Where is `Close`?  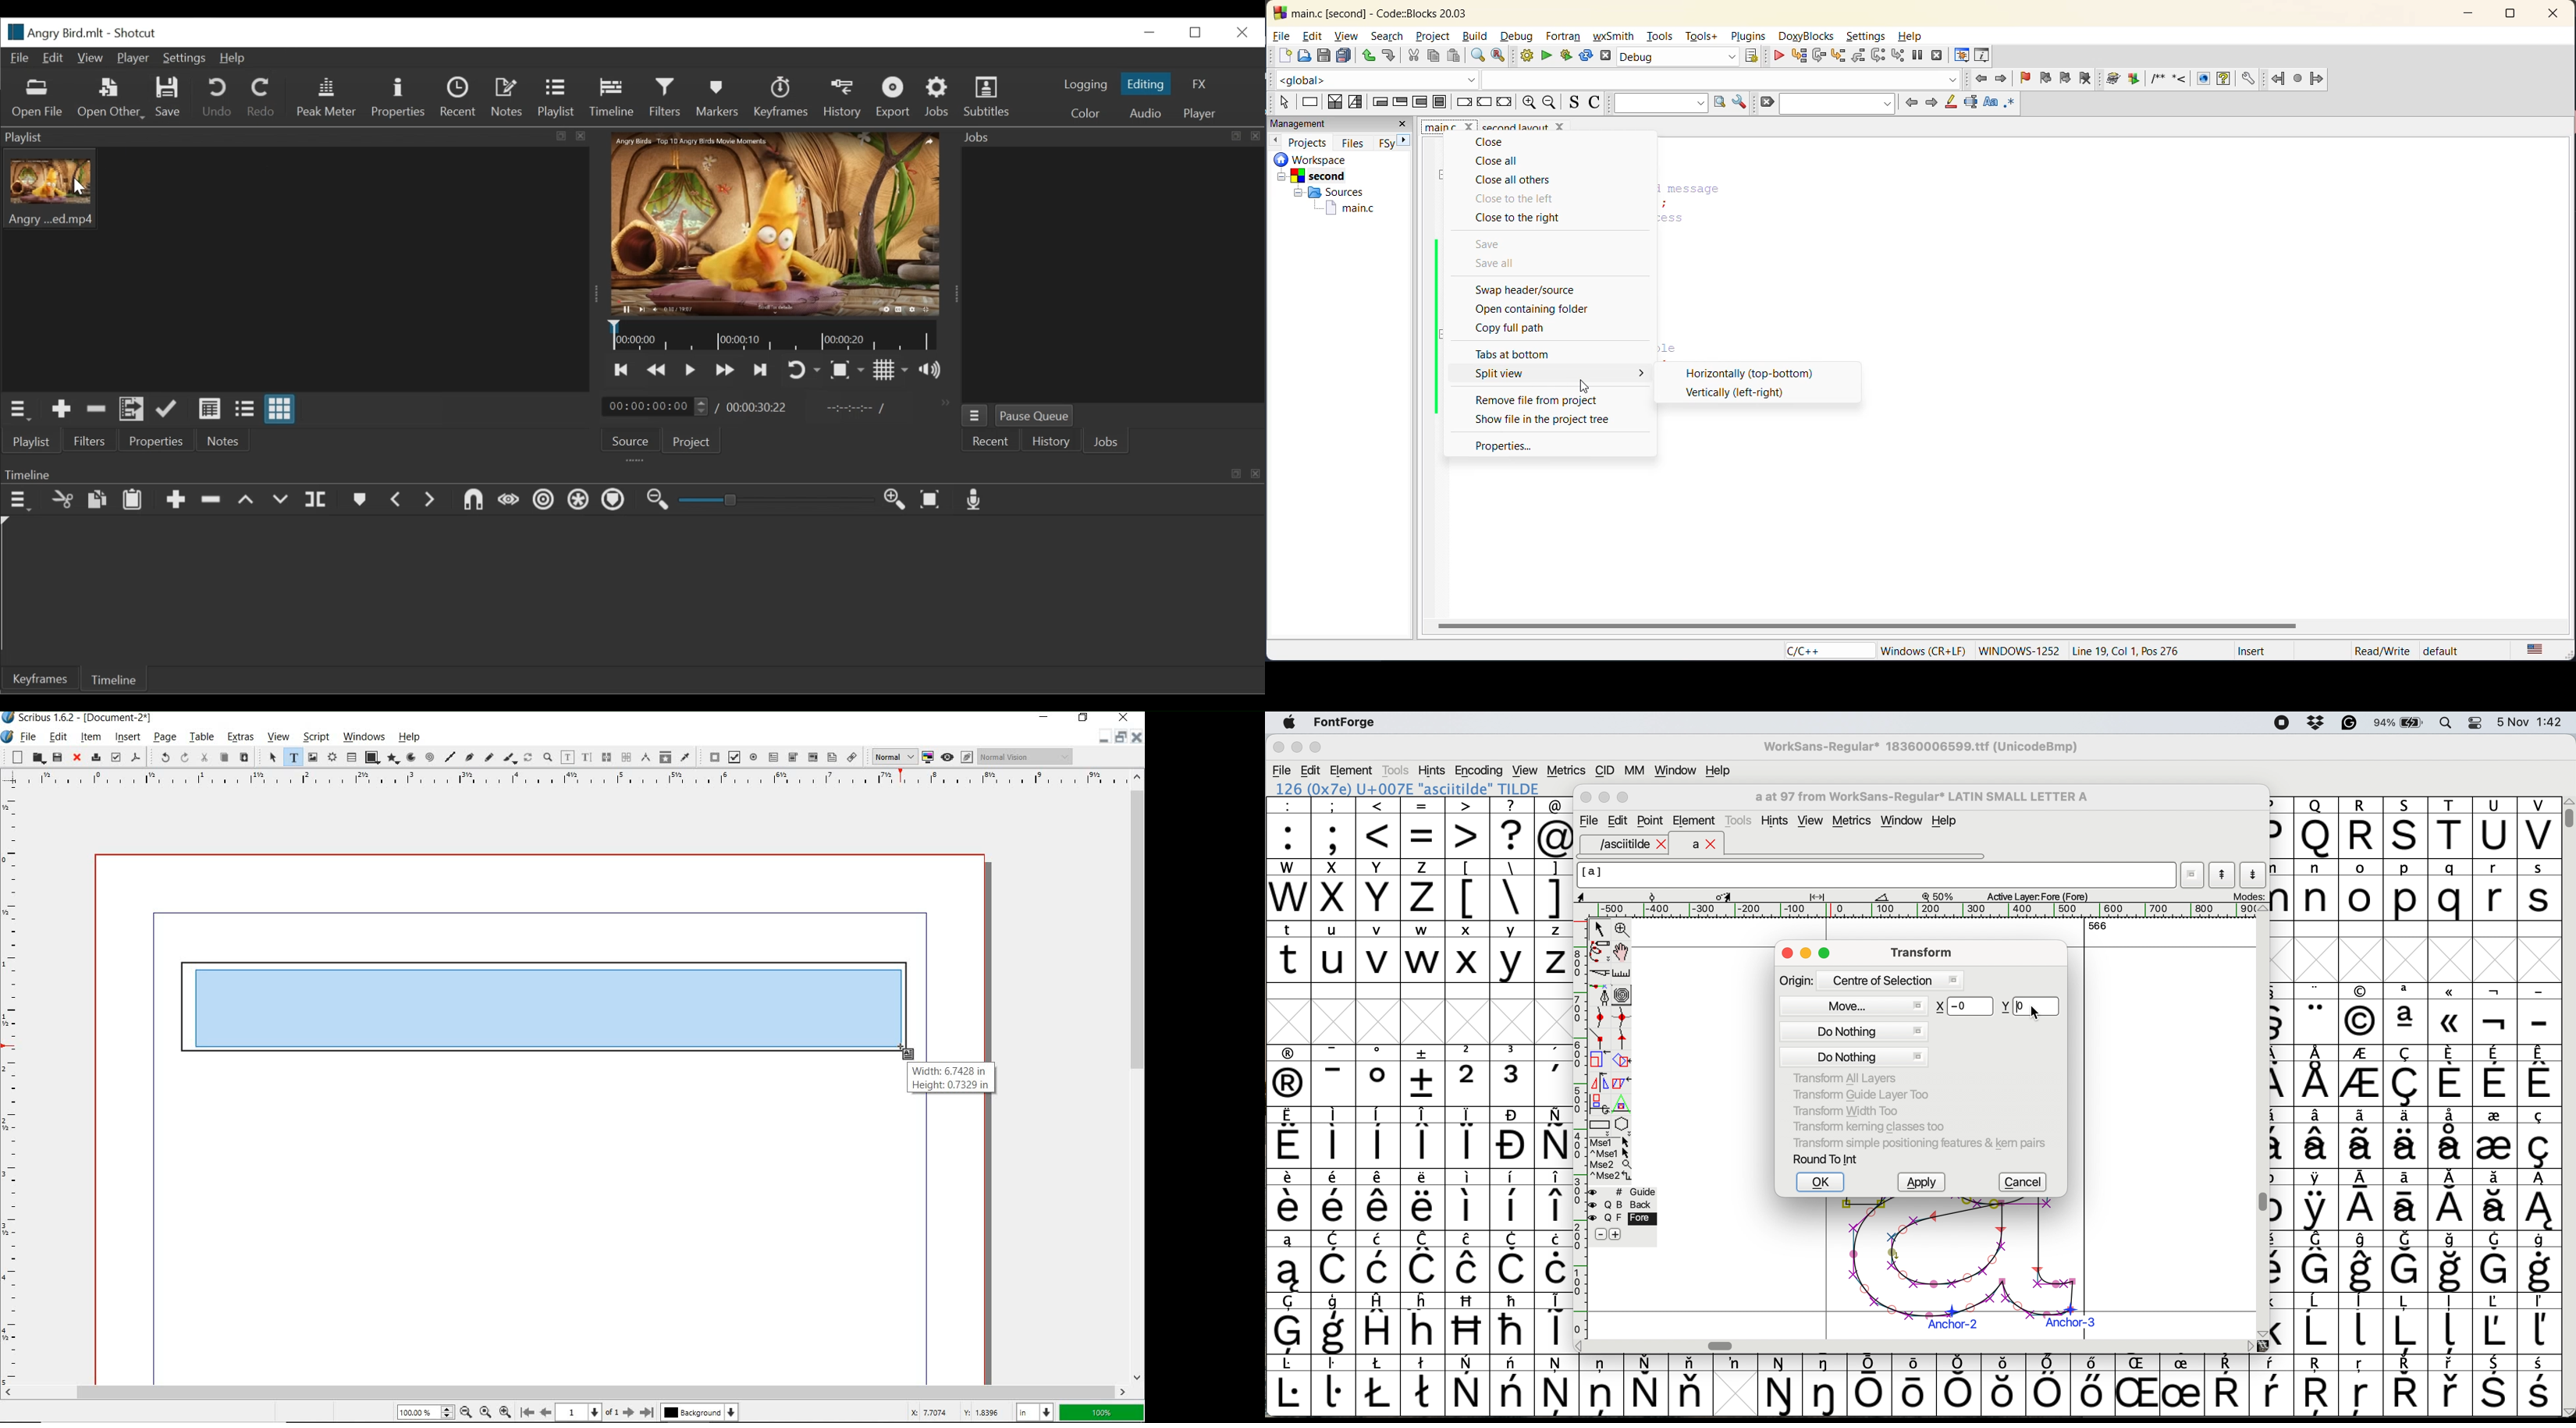
Close is located at coordinates (1241, 32).